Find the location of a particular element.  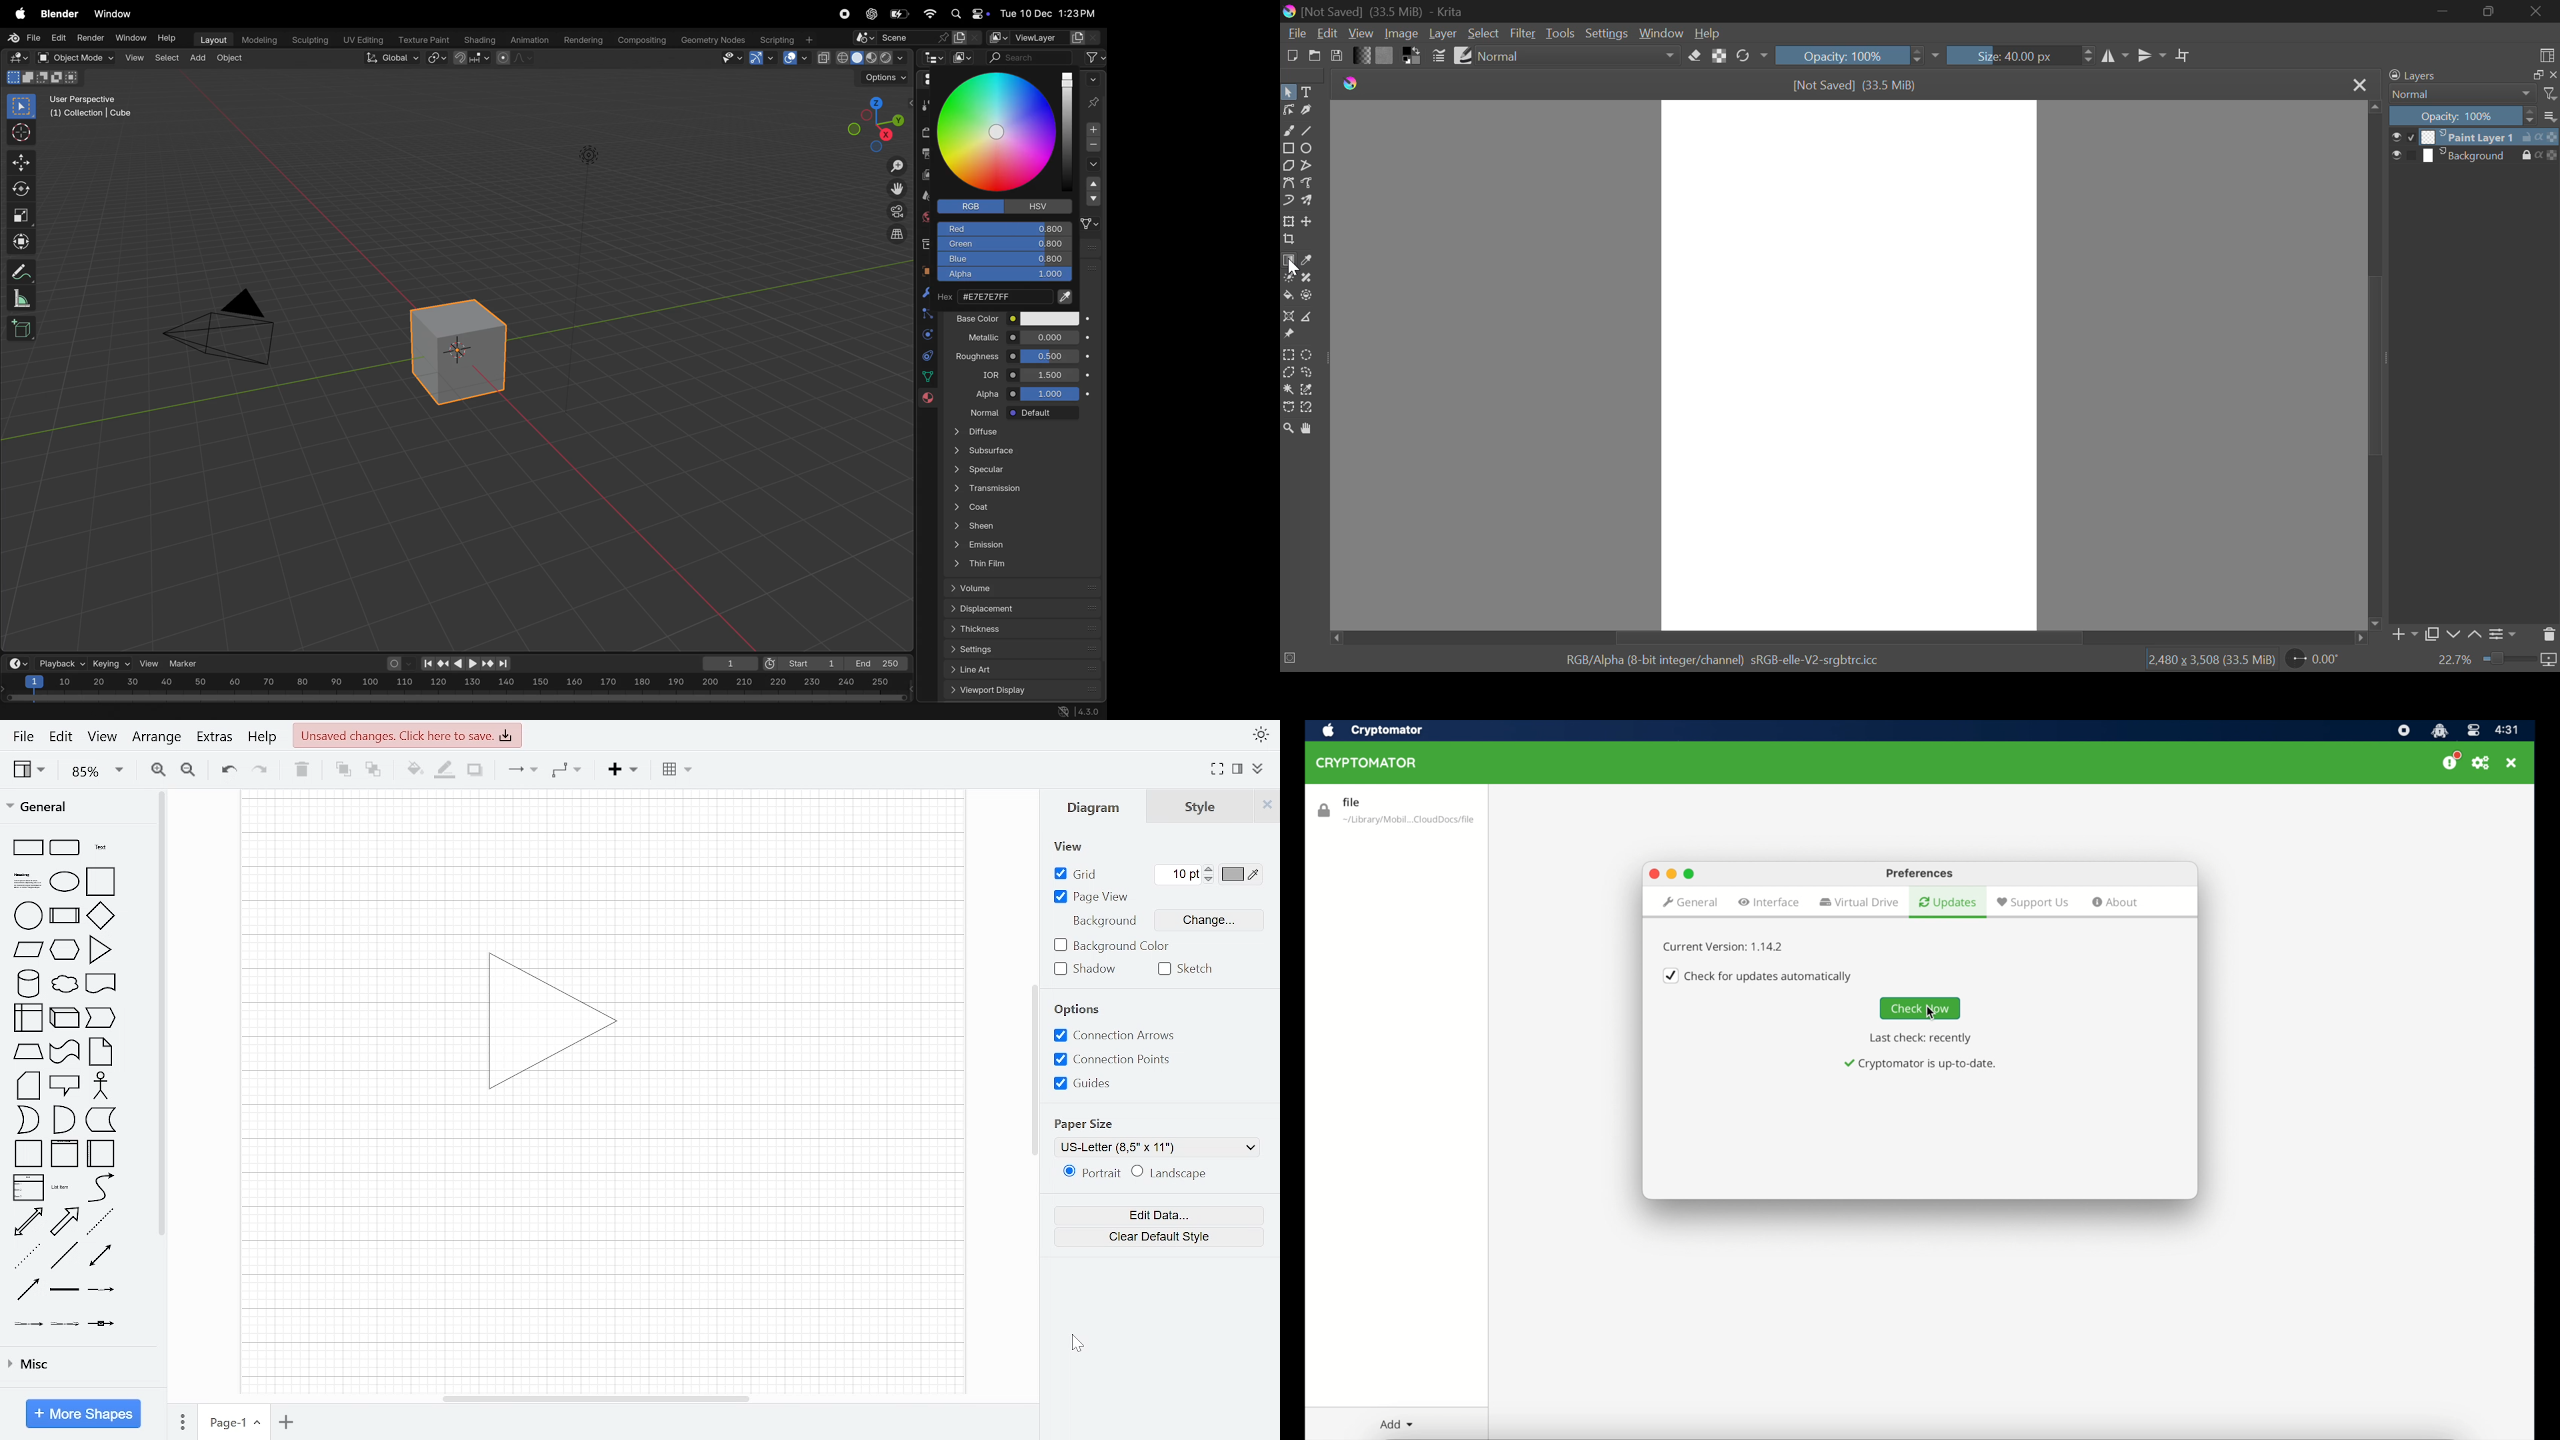

Line is located at coordinates (64, 1255).